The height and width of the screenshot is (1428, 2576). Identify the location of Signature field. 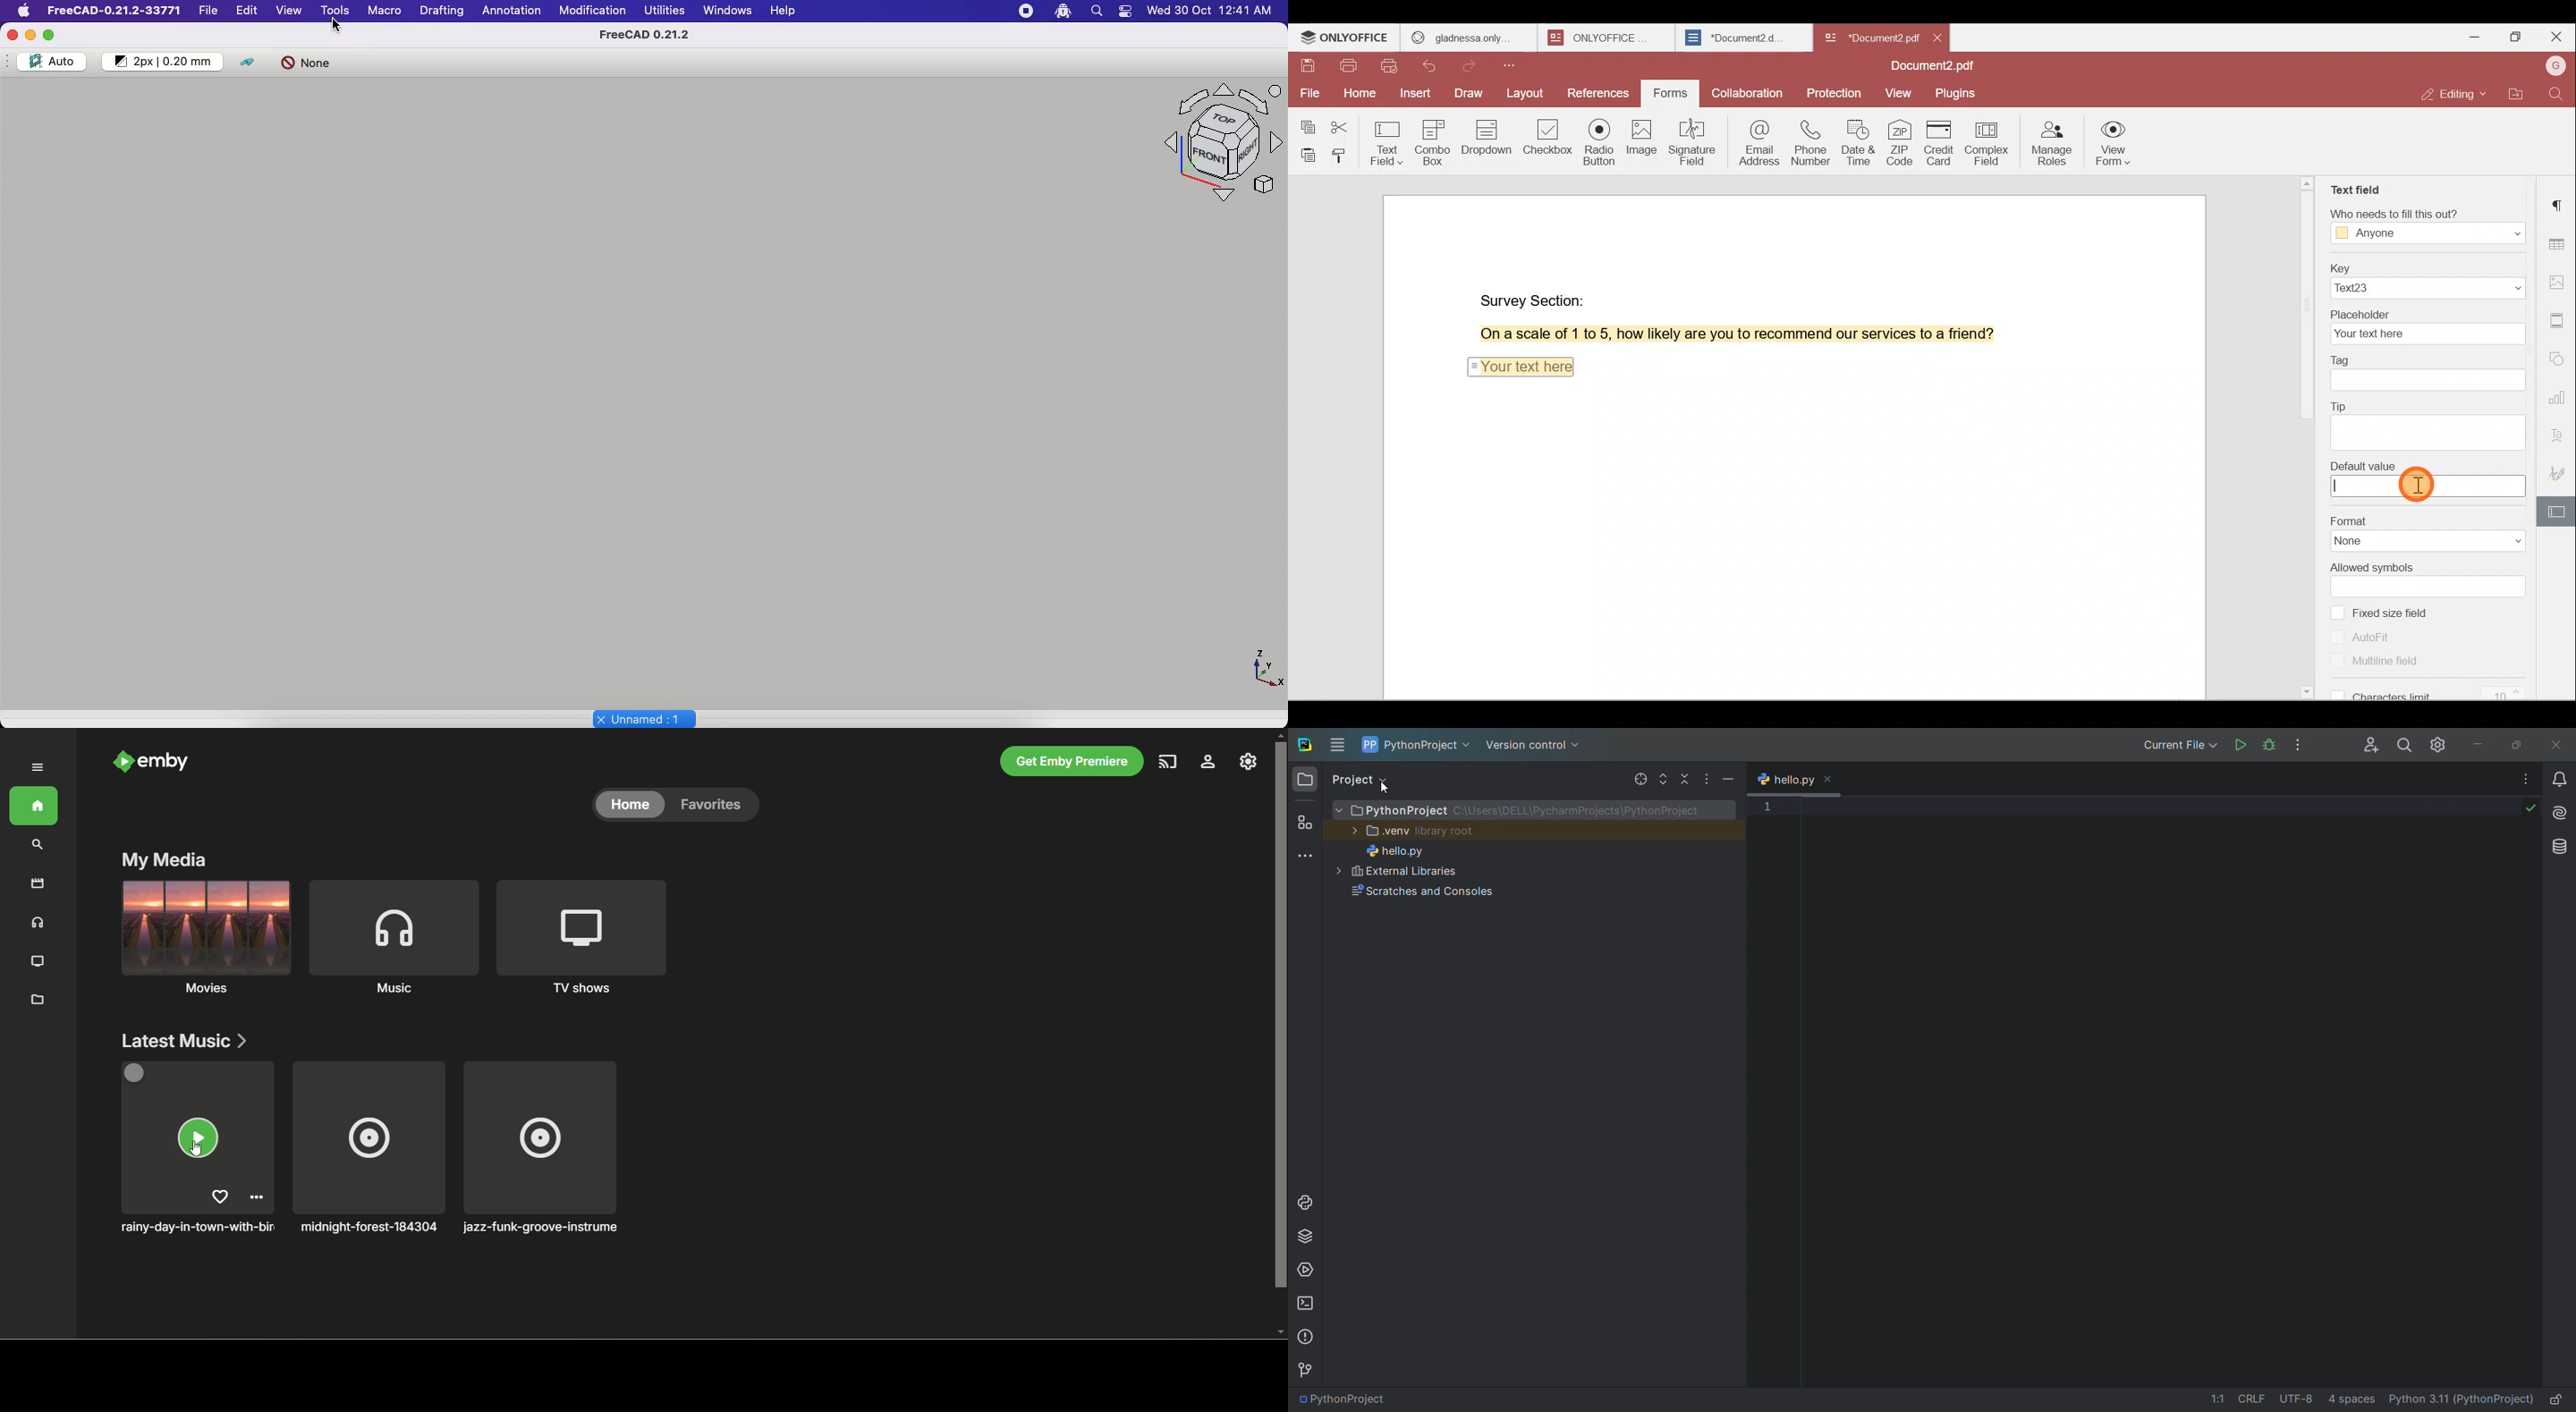
(1690, 142).